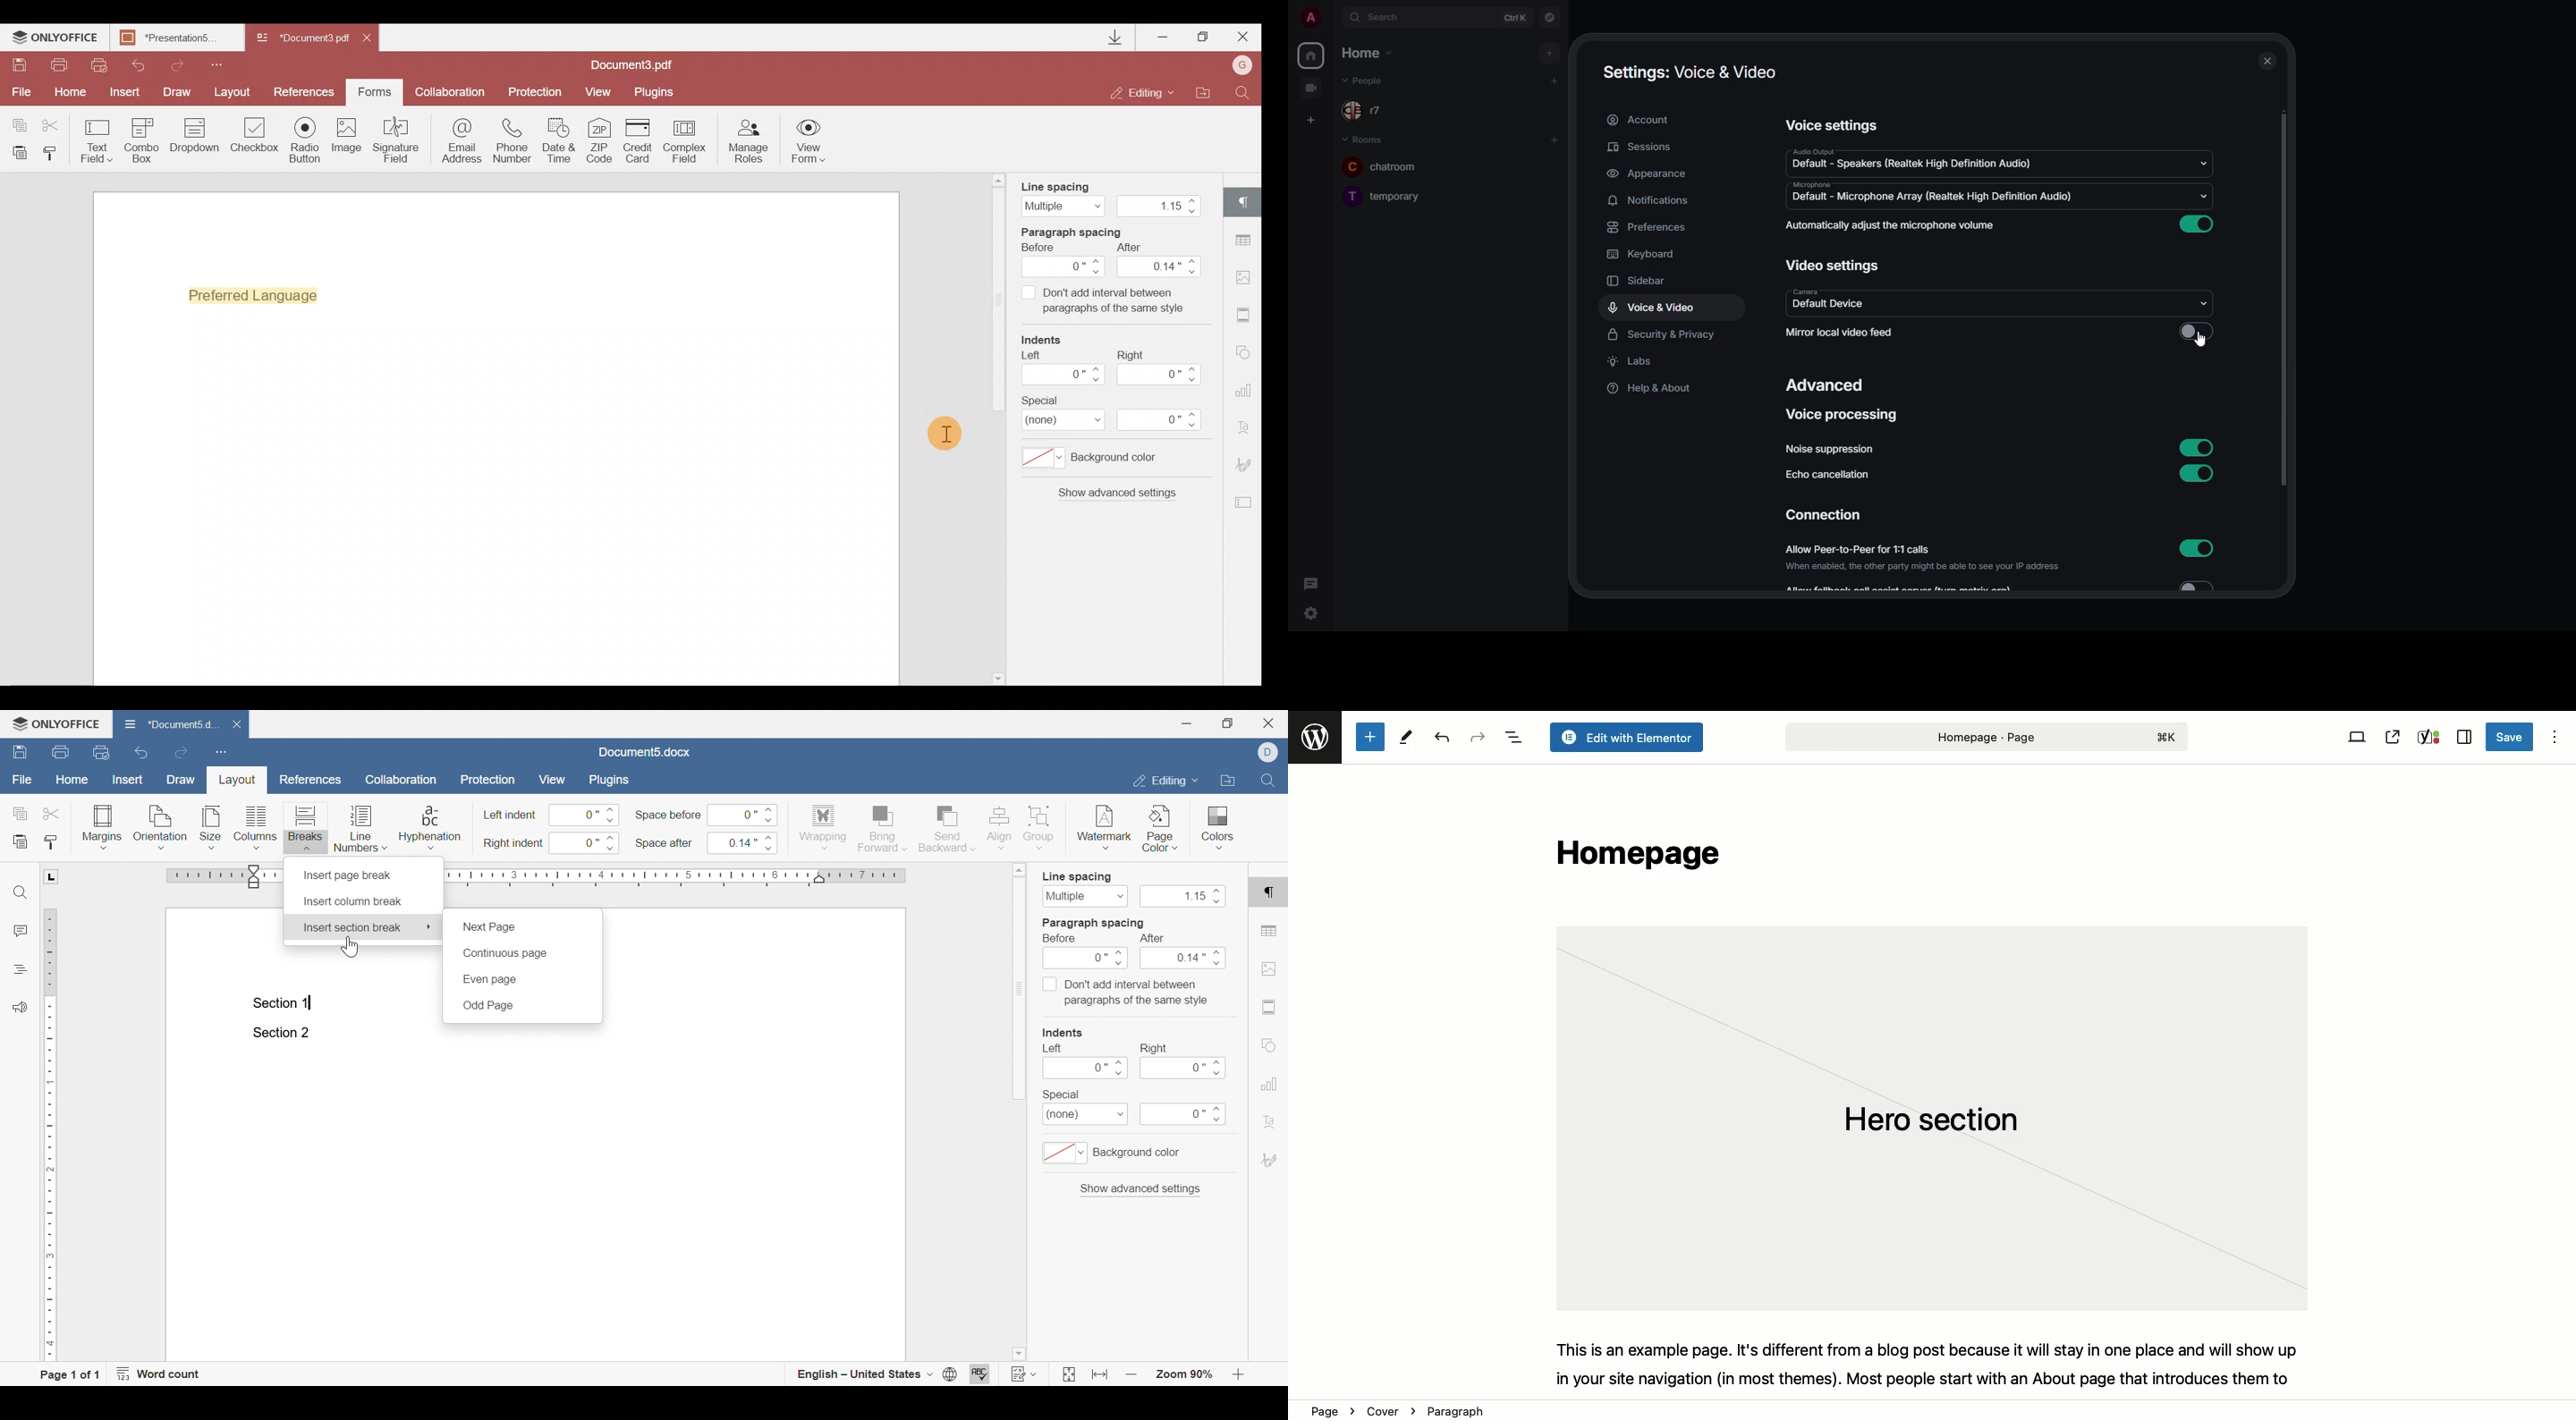 The width and height of the screenshot is (2576, 1428). What do you see at coordinates (1240, 1374) in the screenshot?
I see `zoom out` at bounding box center [1240, 1374].